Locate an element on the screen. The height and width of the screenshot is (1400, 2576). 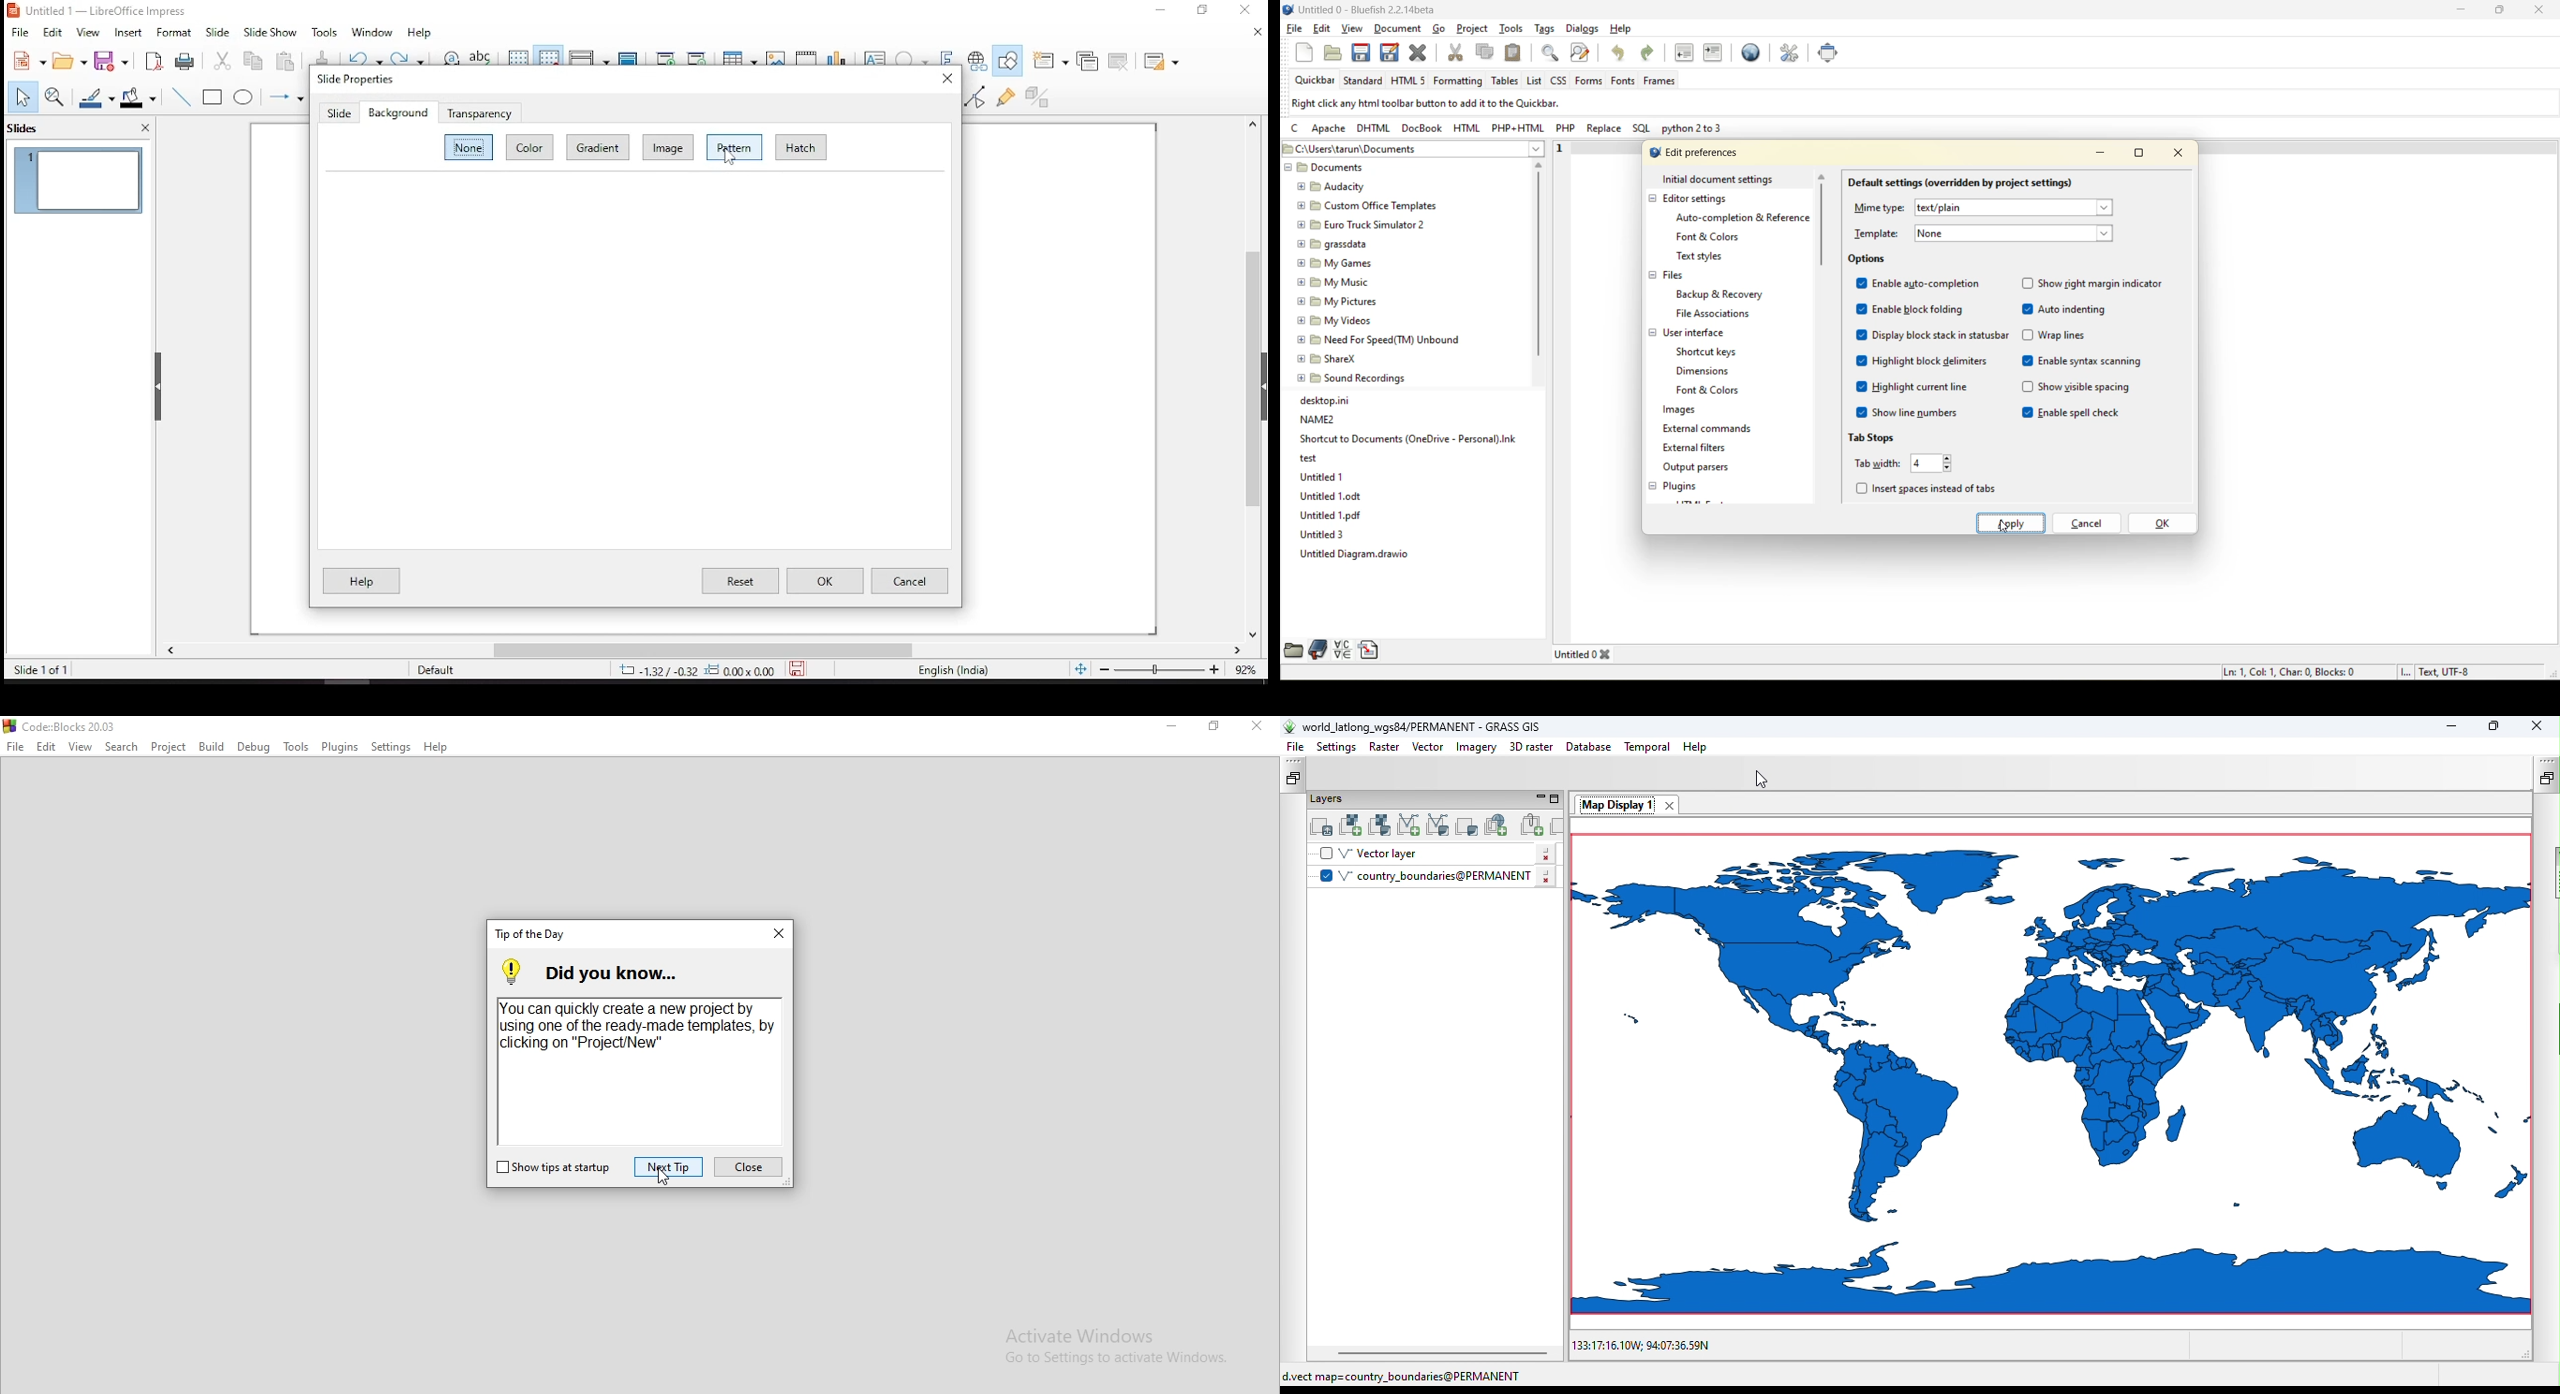
View  is located at coordinates (81, 747).